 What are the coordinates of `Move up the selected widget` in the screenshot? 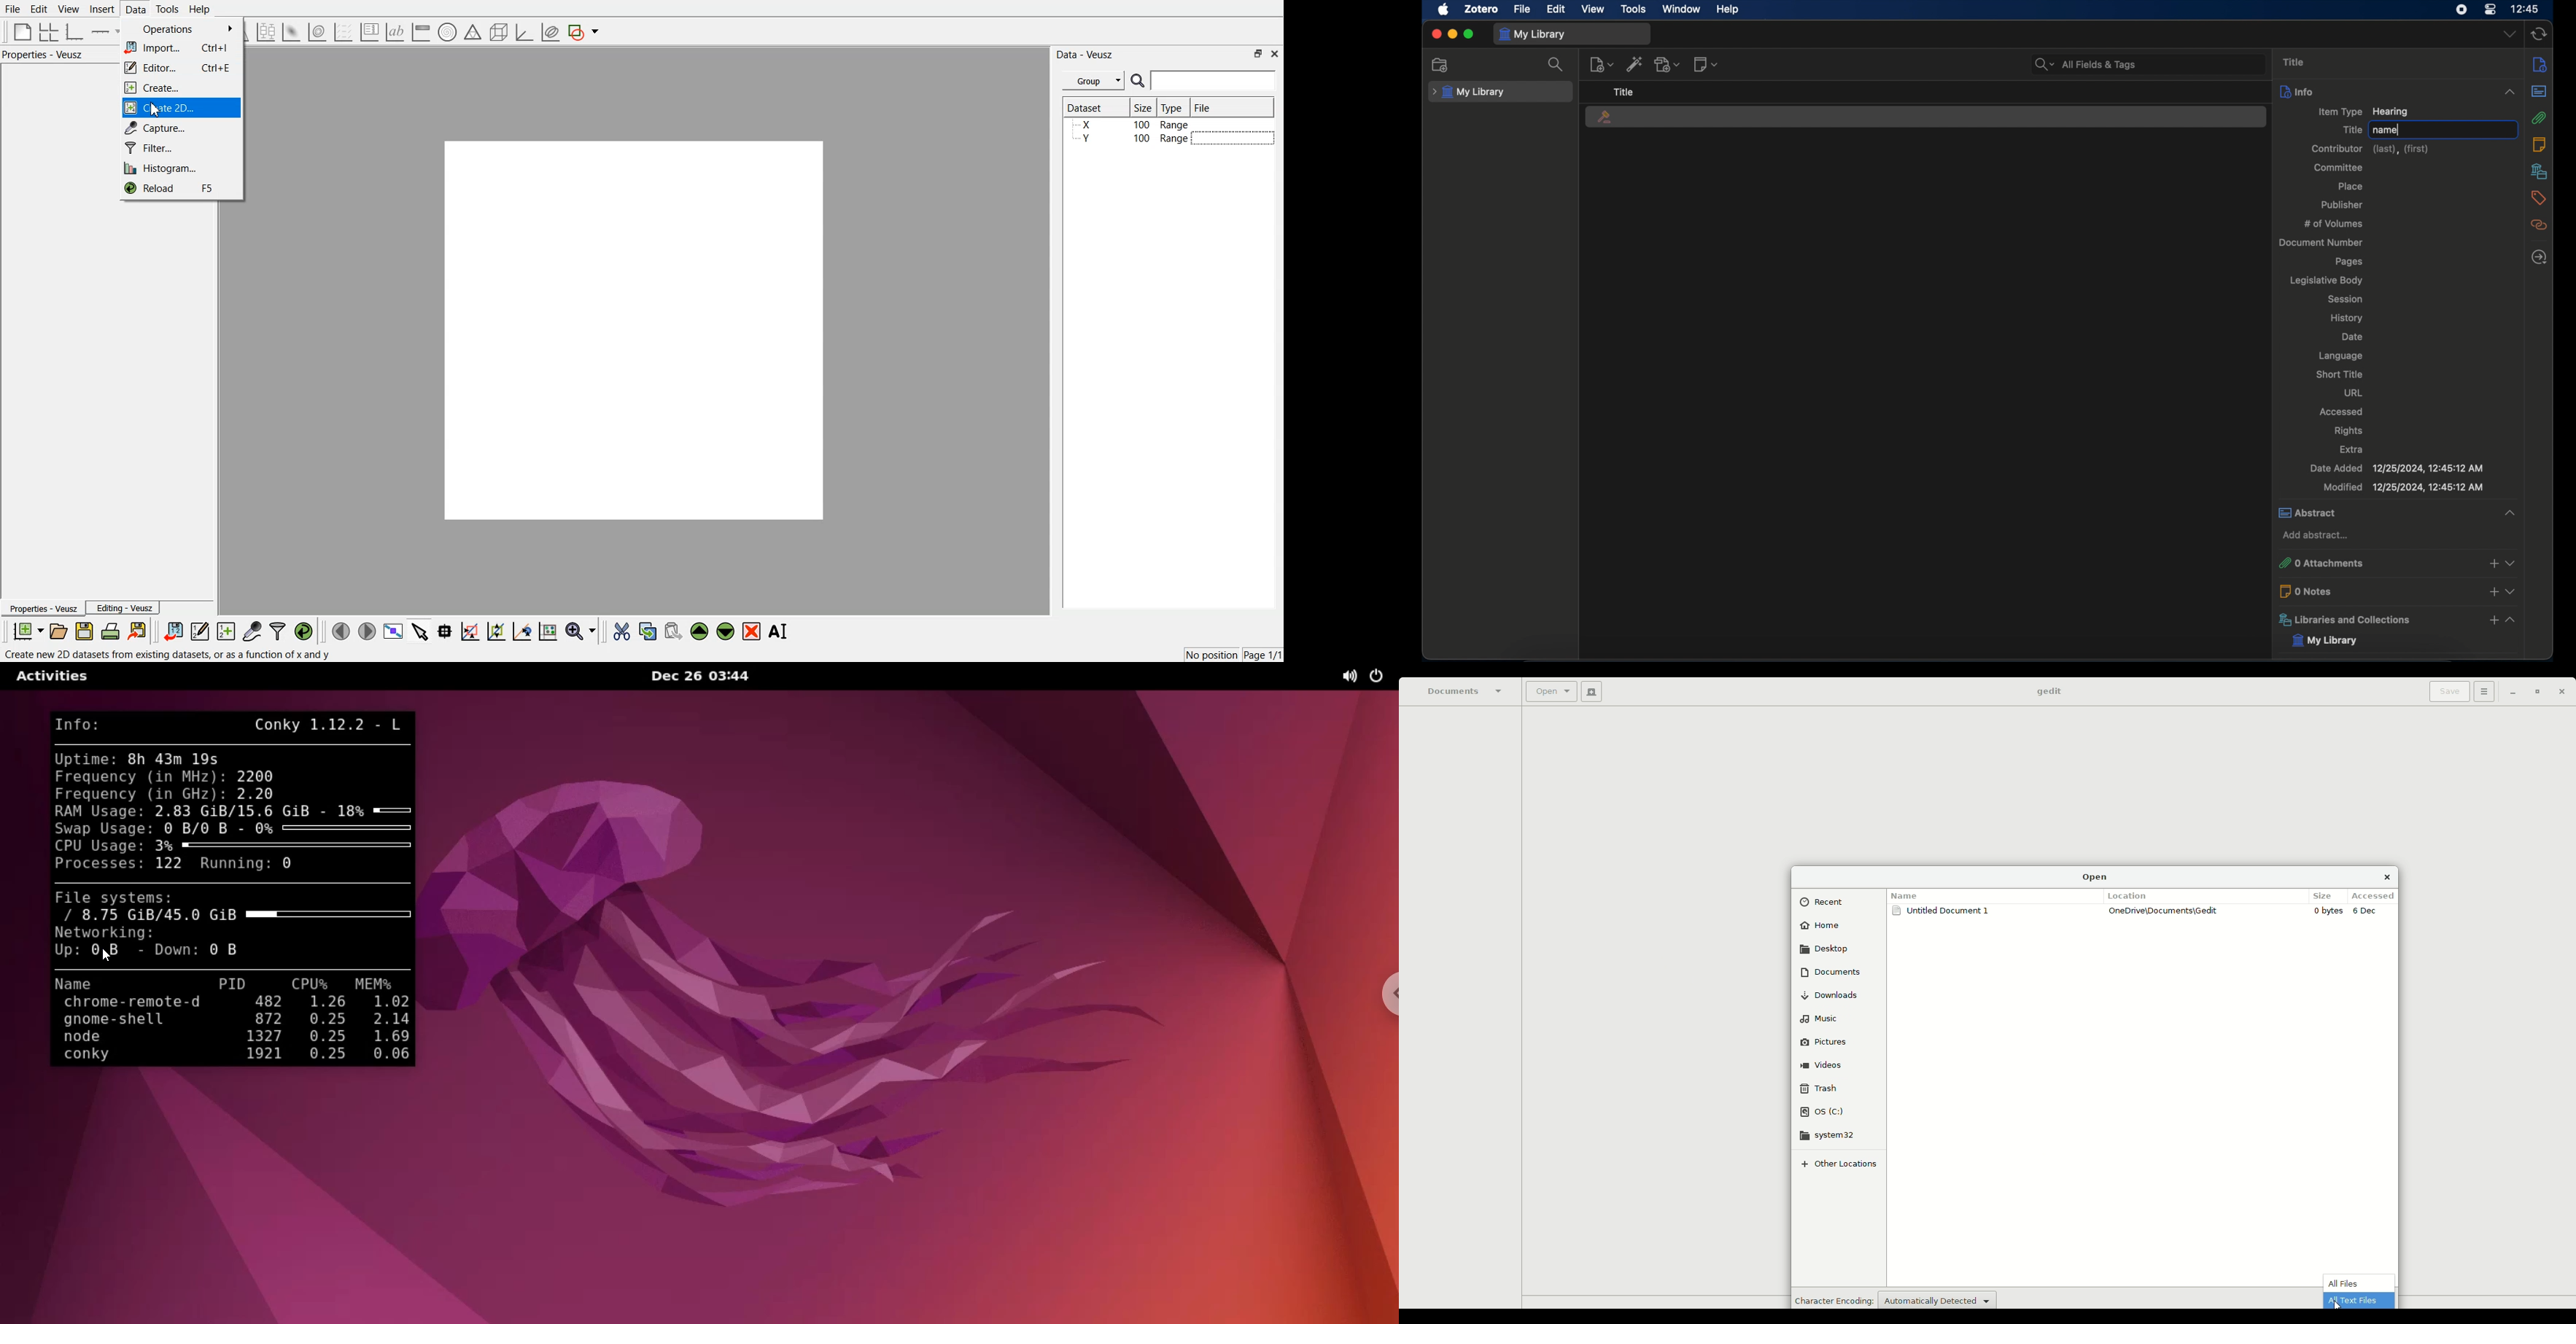 It's located at (700, 631).